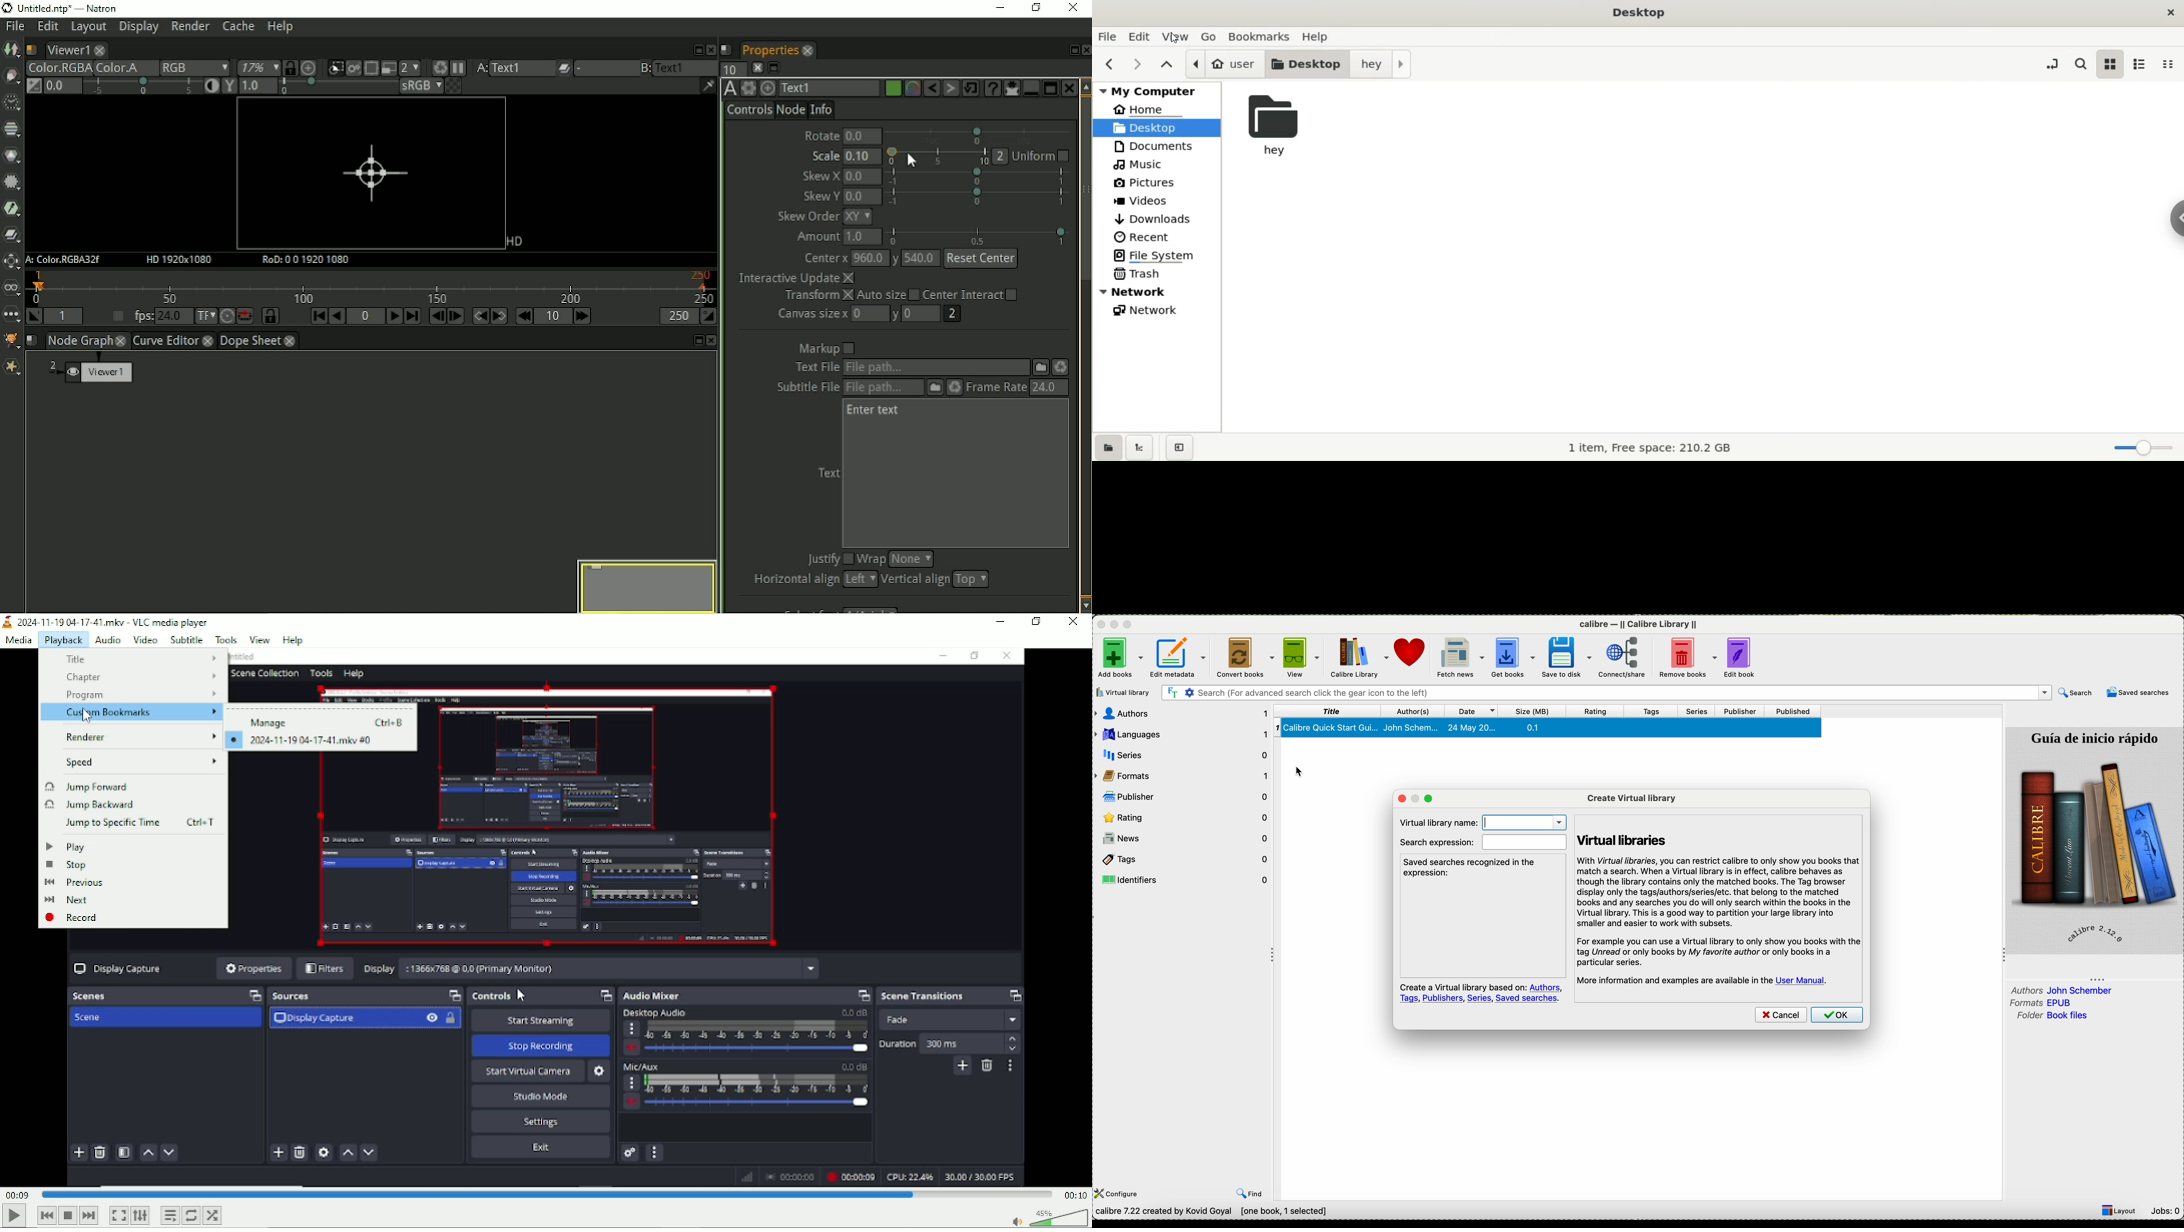  Describe the element at coordinates (68, 846) in the screenshot. I see `Play` at that location.